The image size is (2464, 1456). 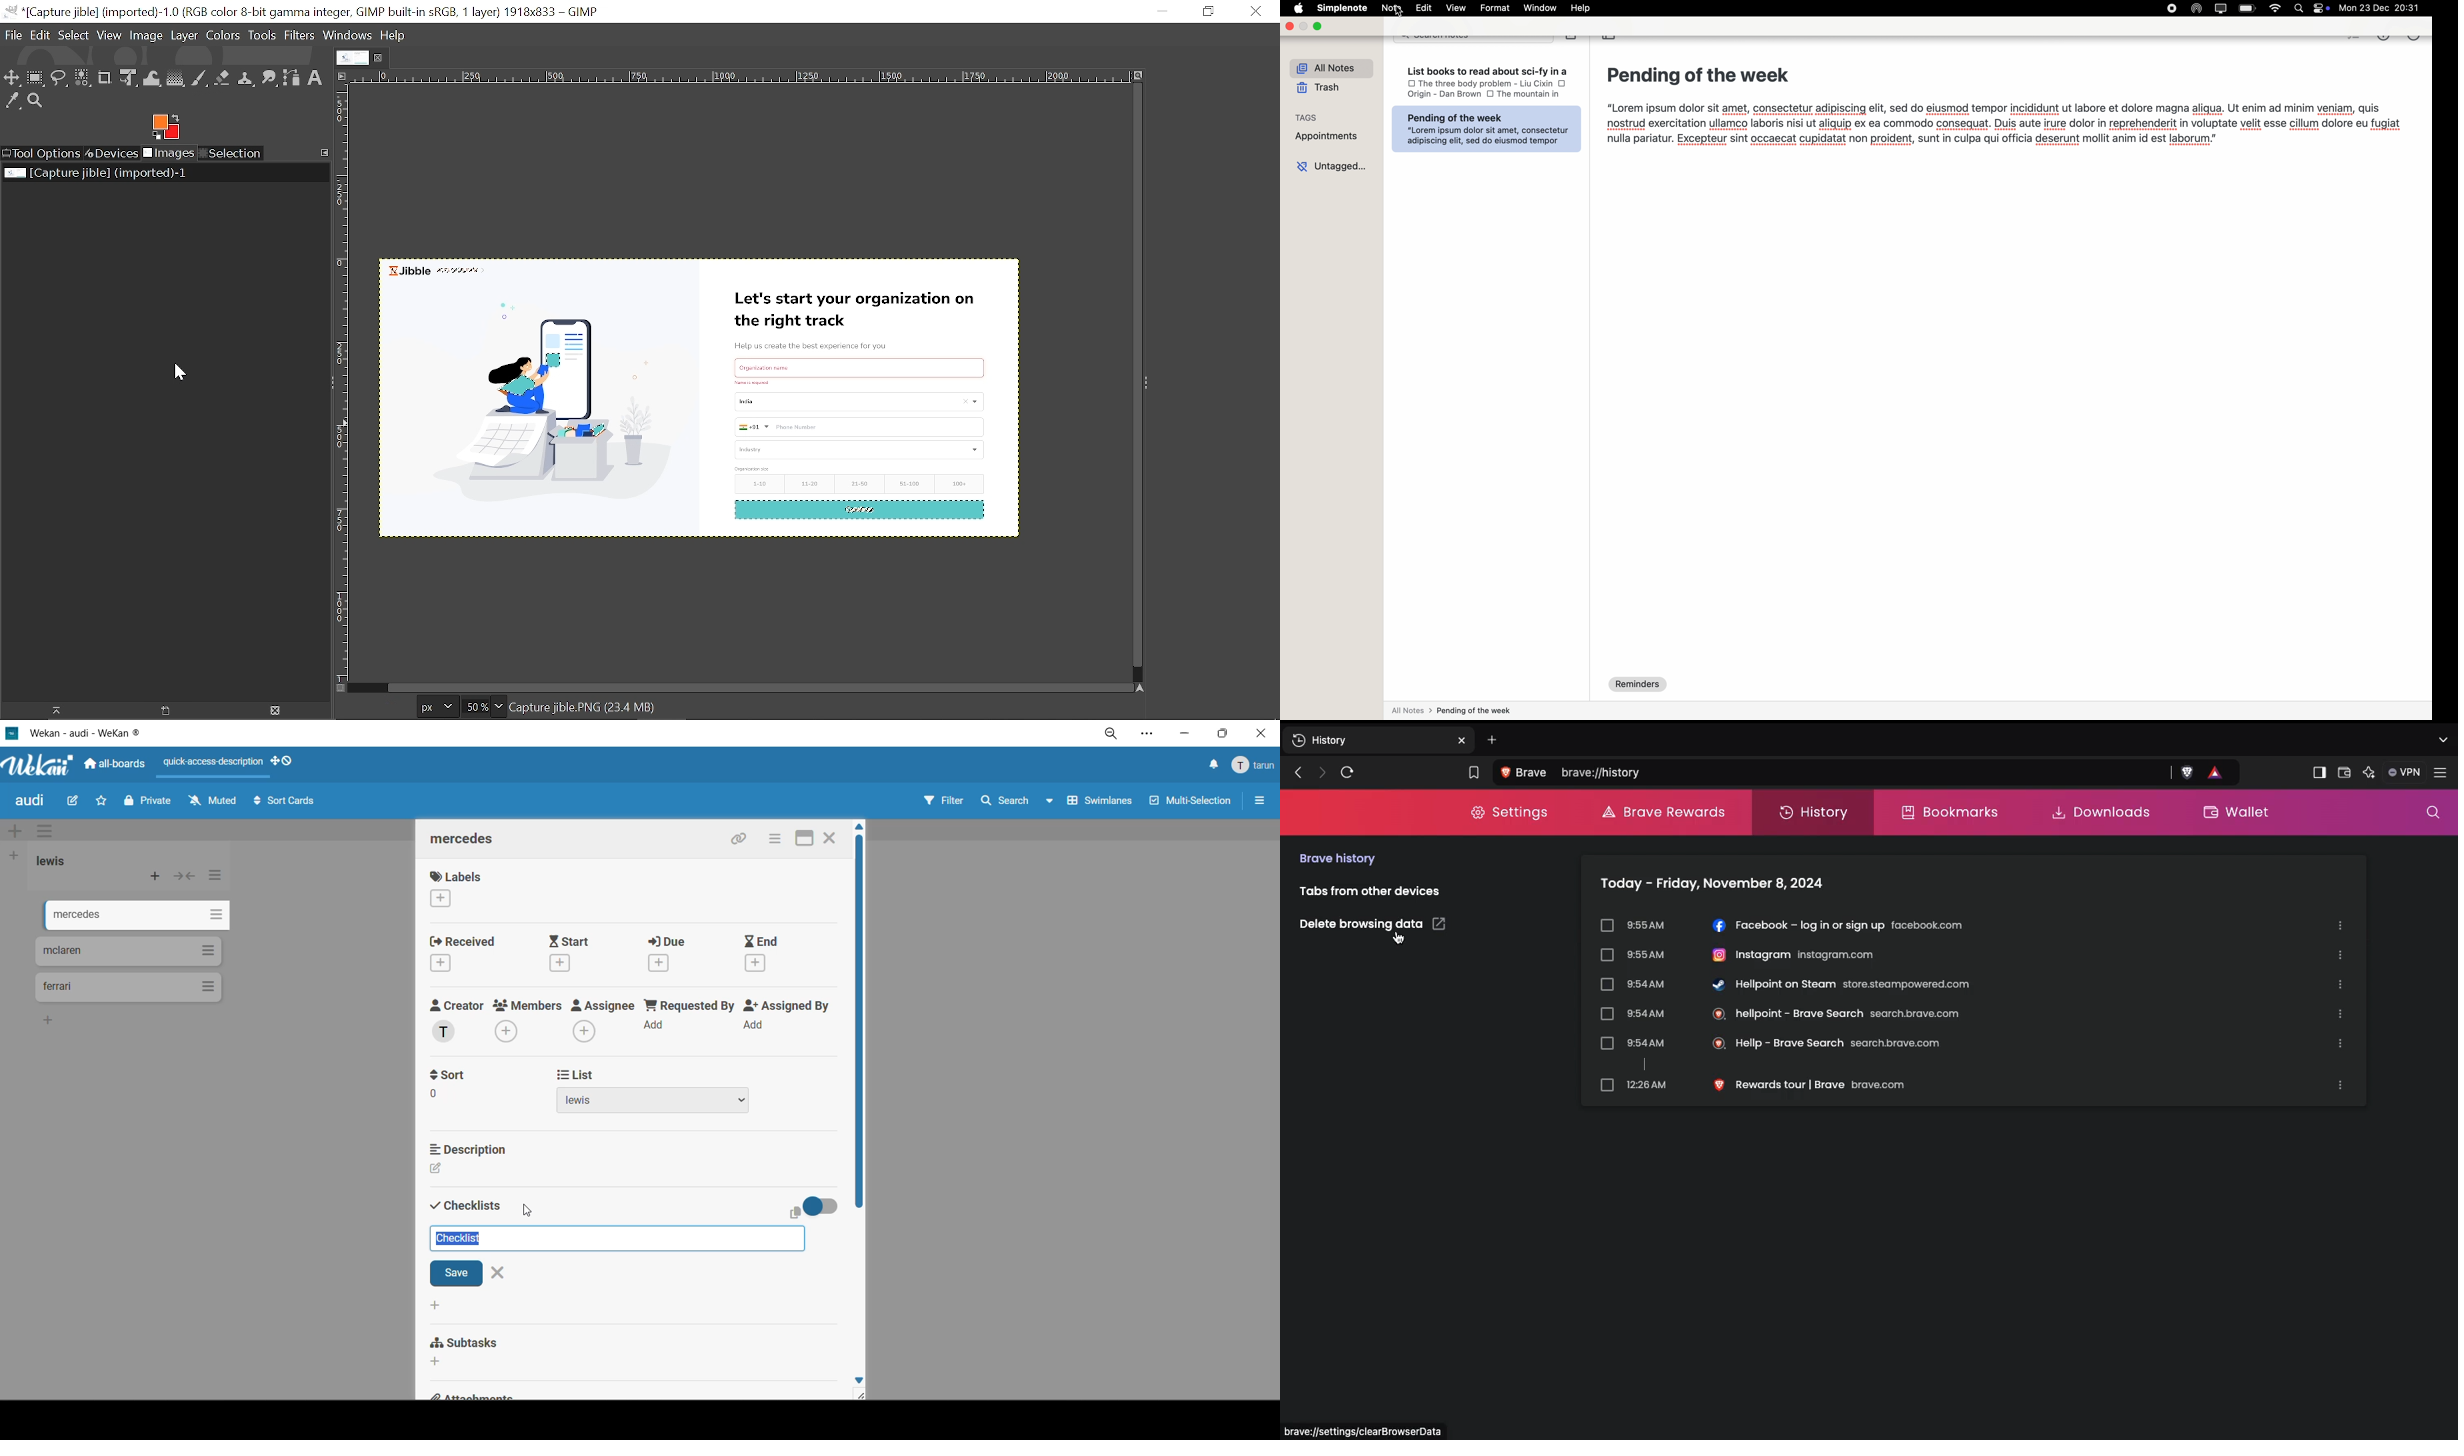 I want to click on app titlew, so click(x=105, y=735).